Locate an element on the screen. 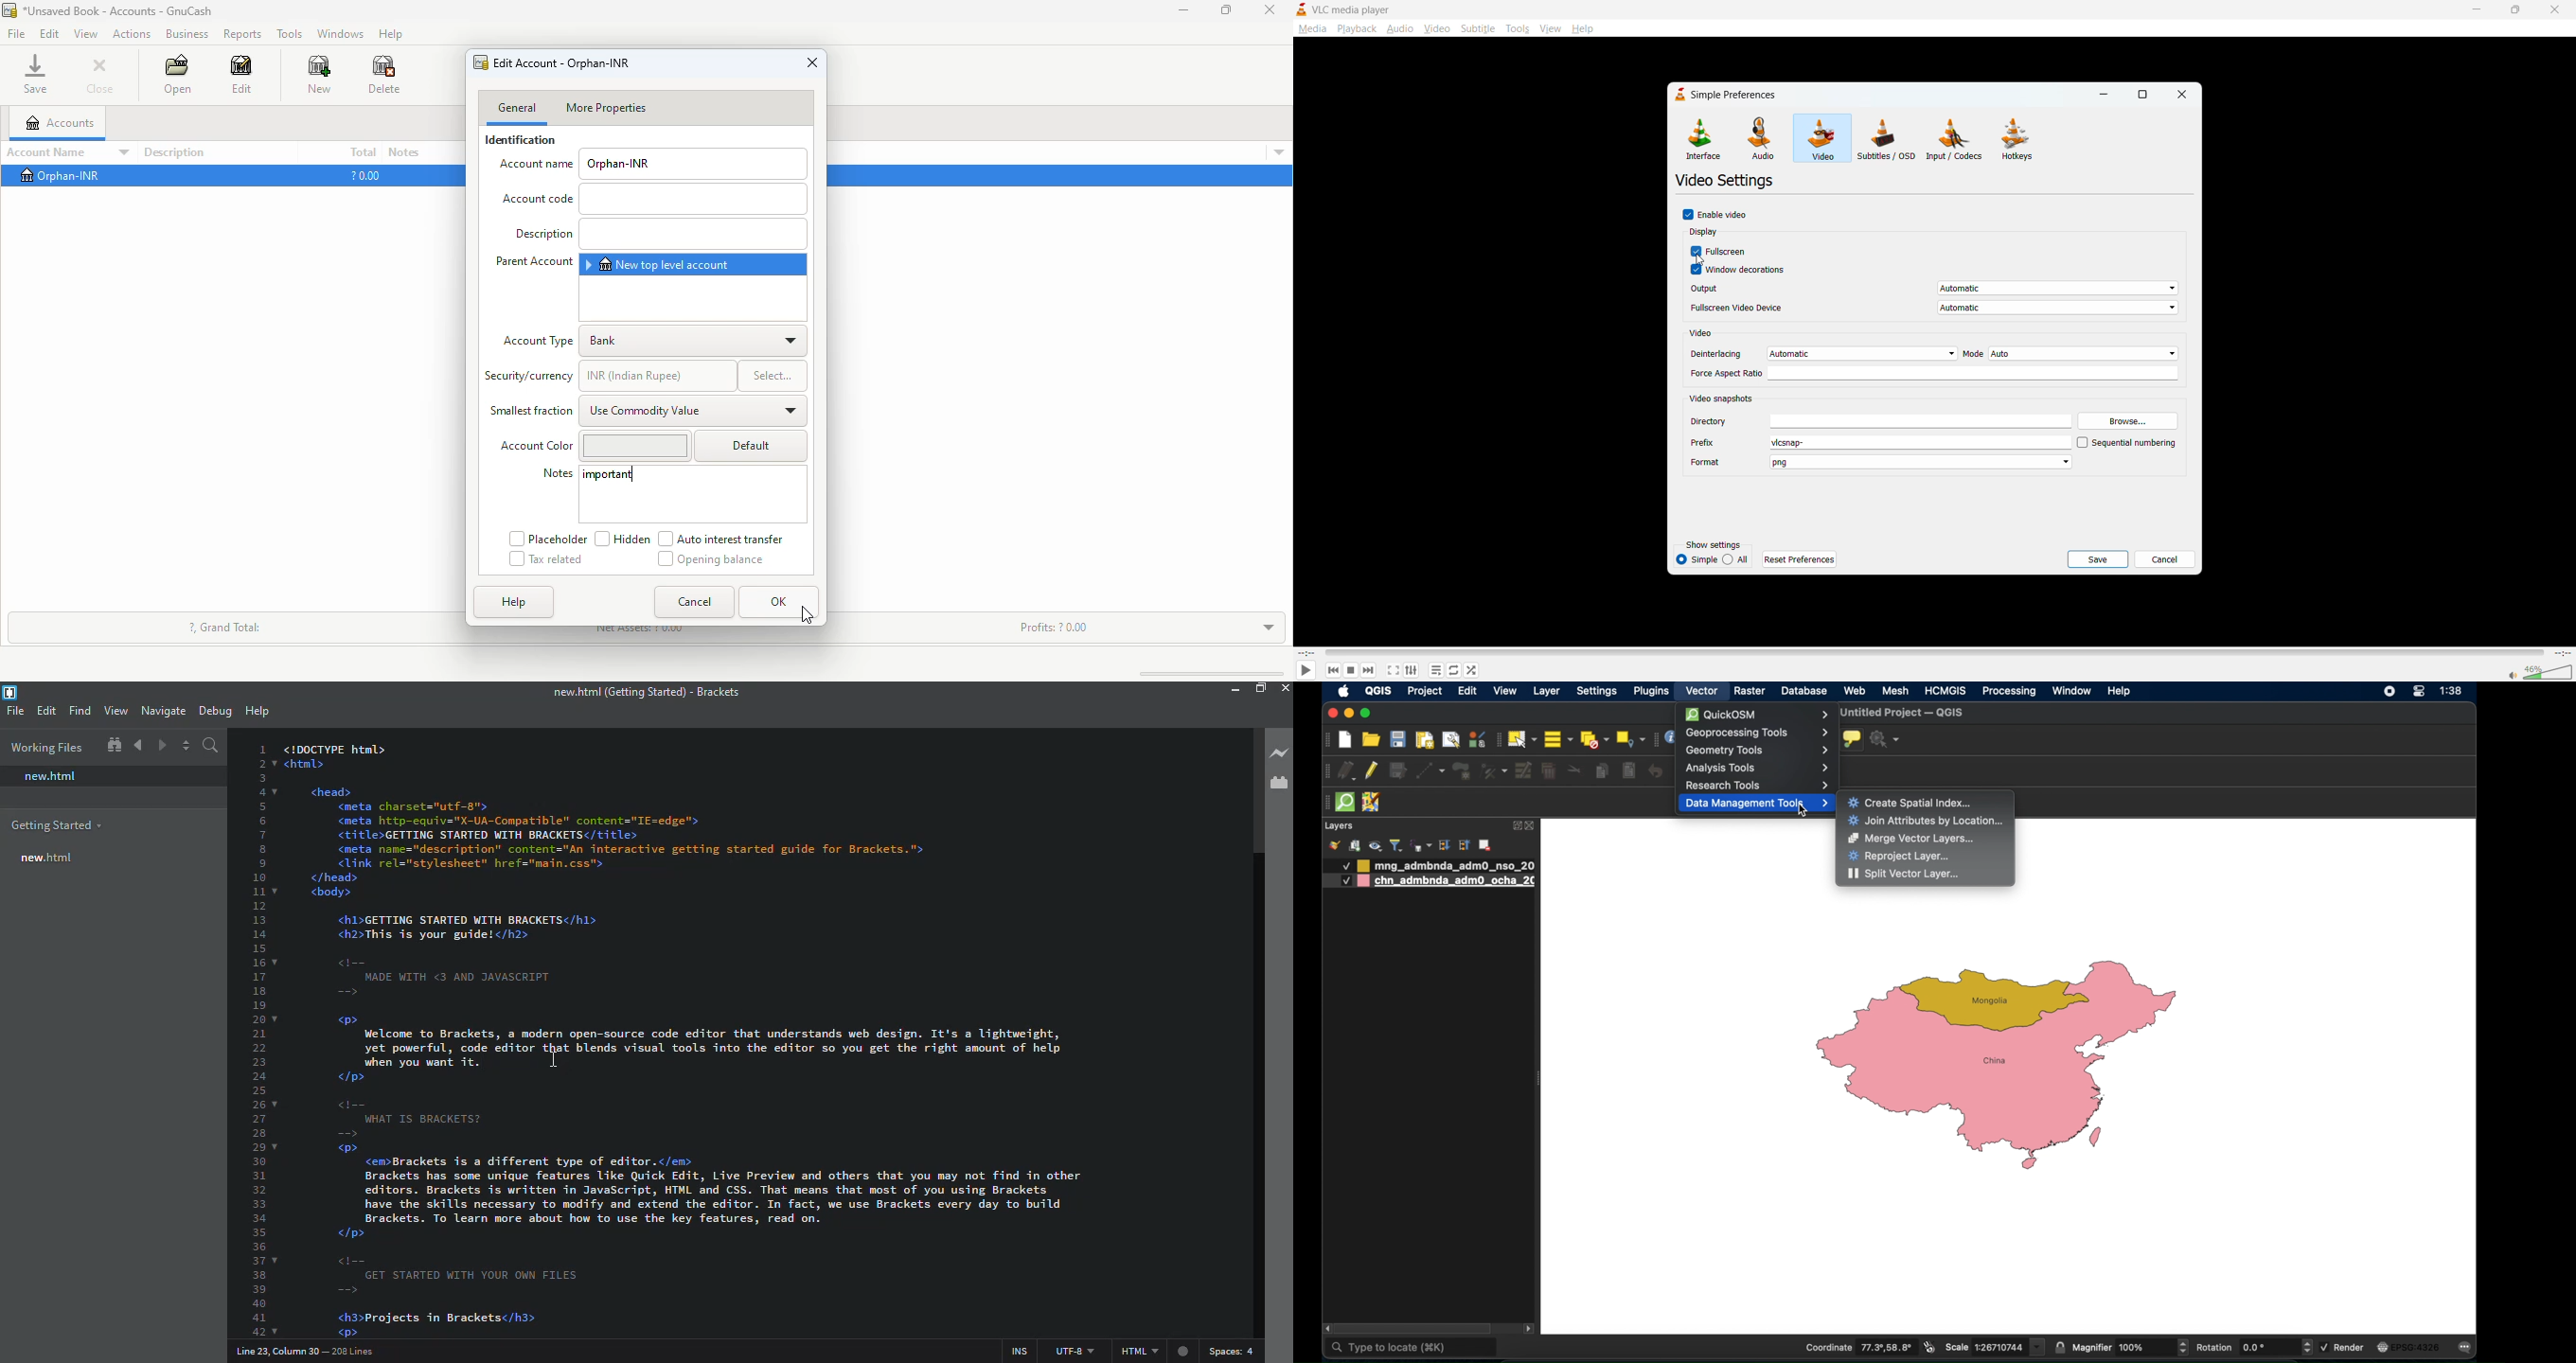 The height and width of the screenshot is (1372, 2576). maximize is located at coordinates (2515, 11).